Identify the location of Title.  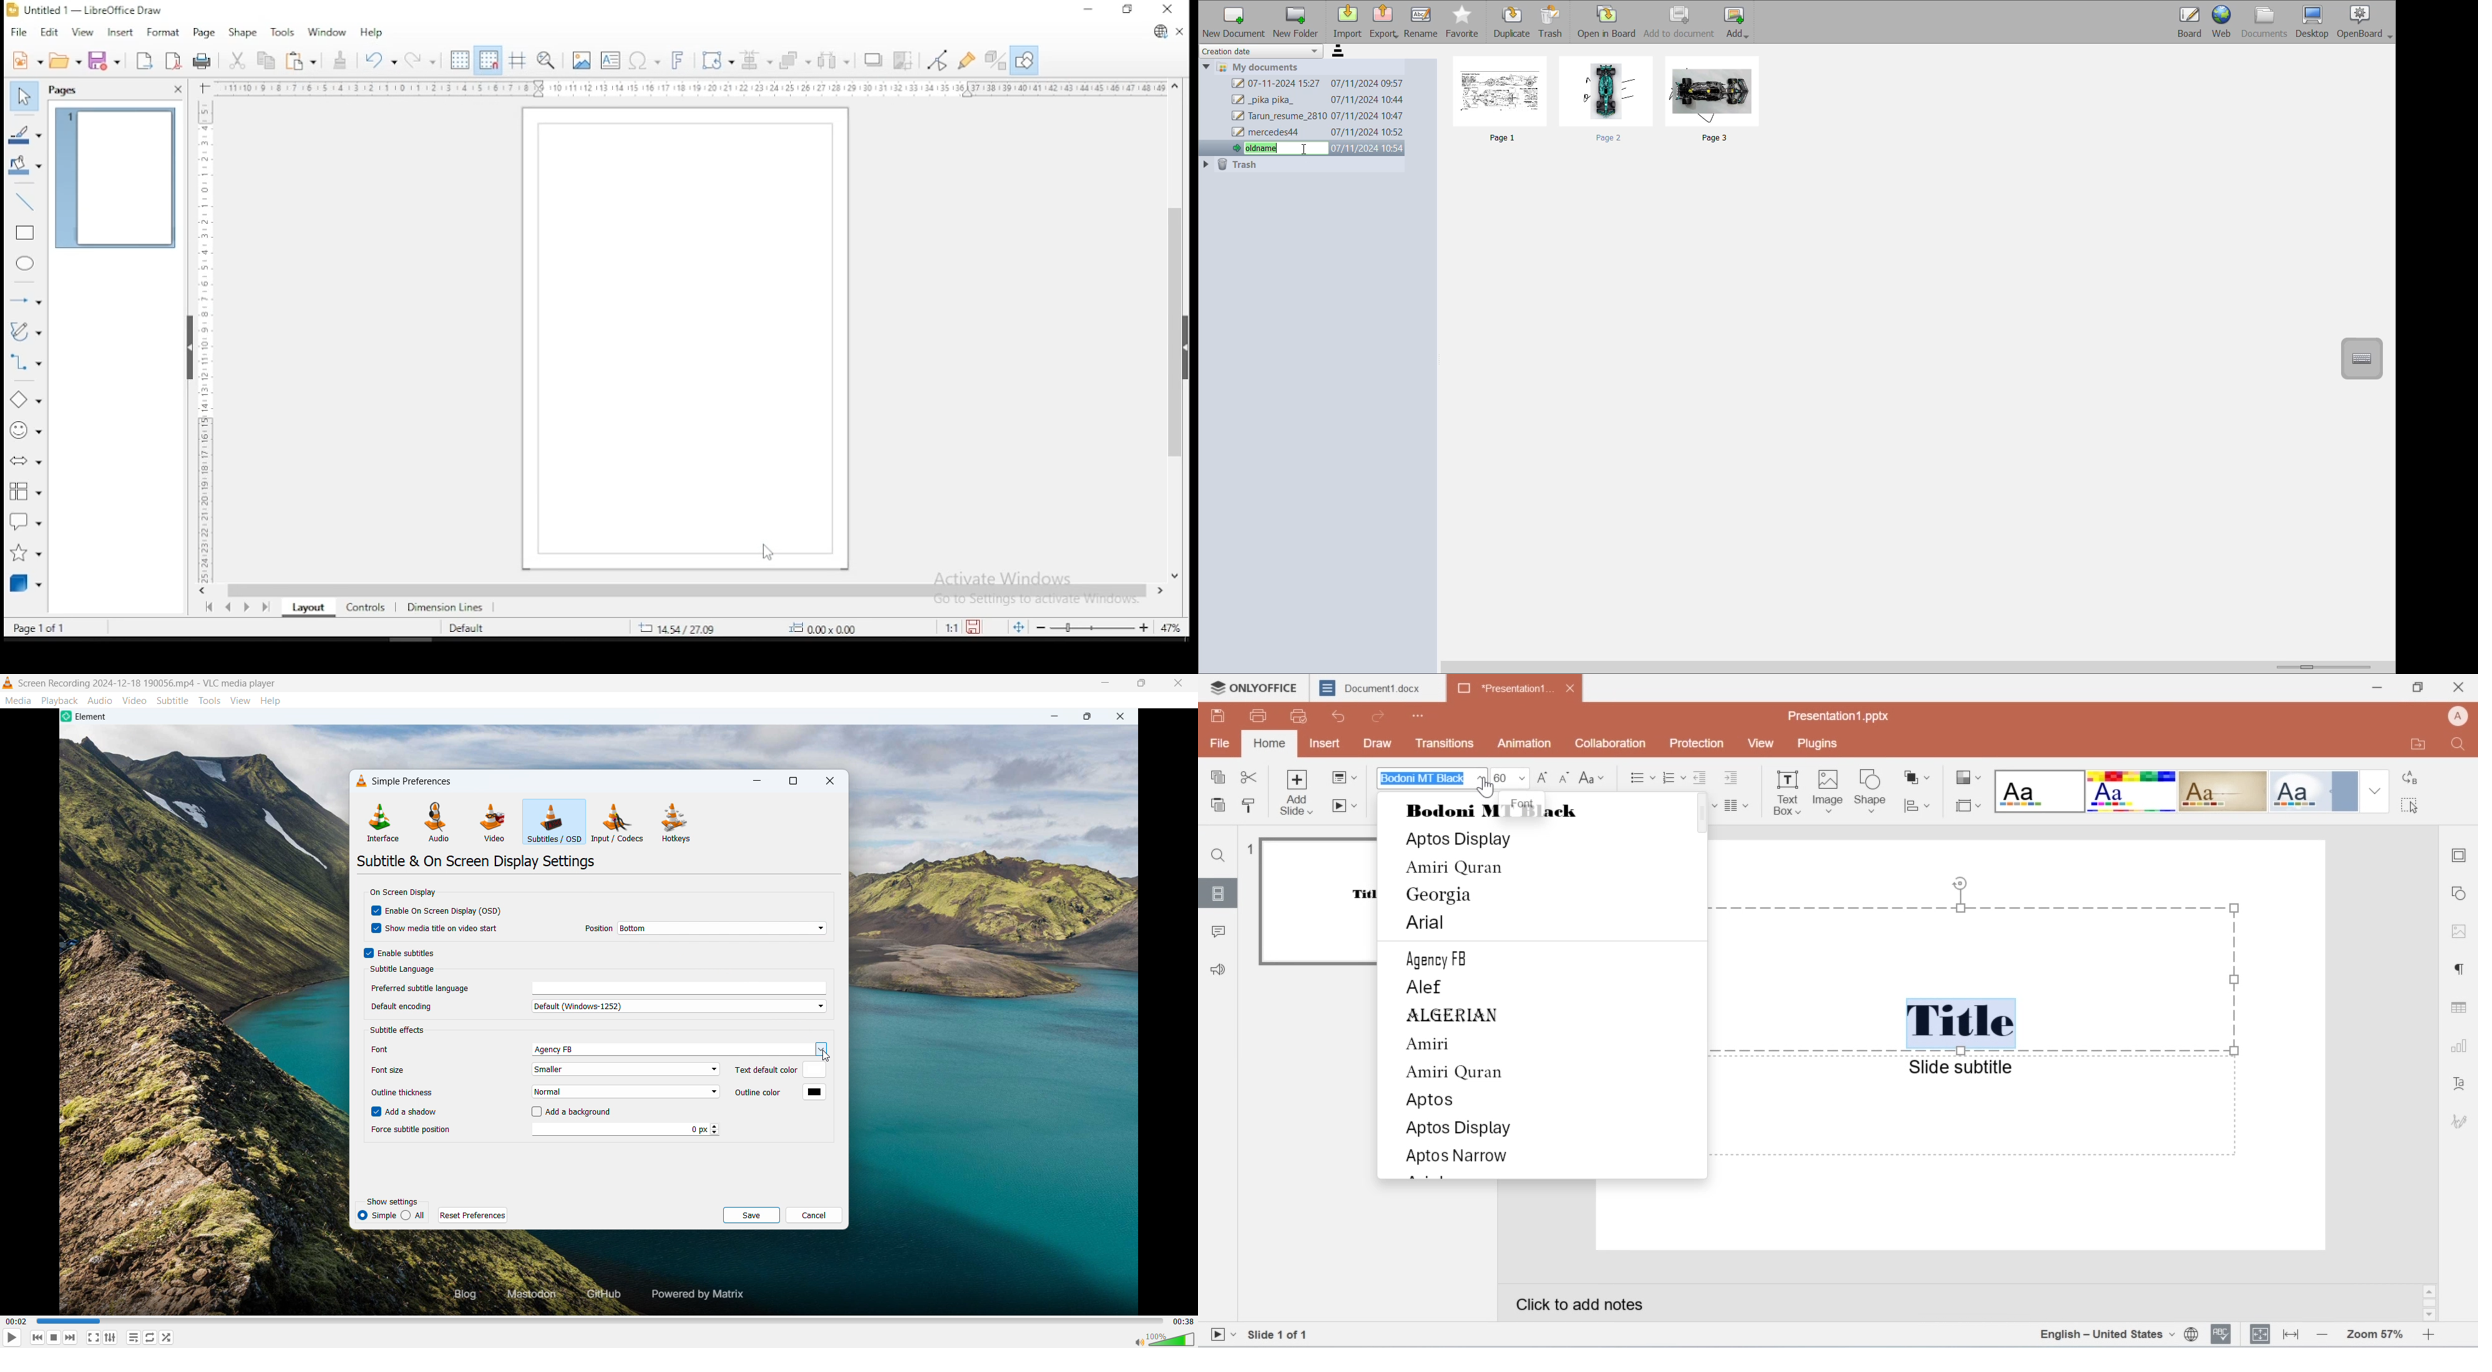
(1961, 1022).